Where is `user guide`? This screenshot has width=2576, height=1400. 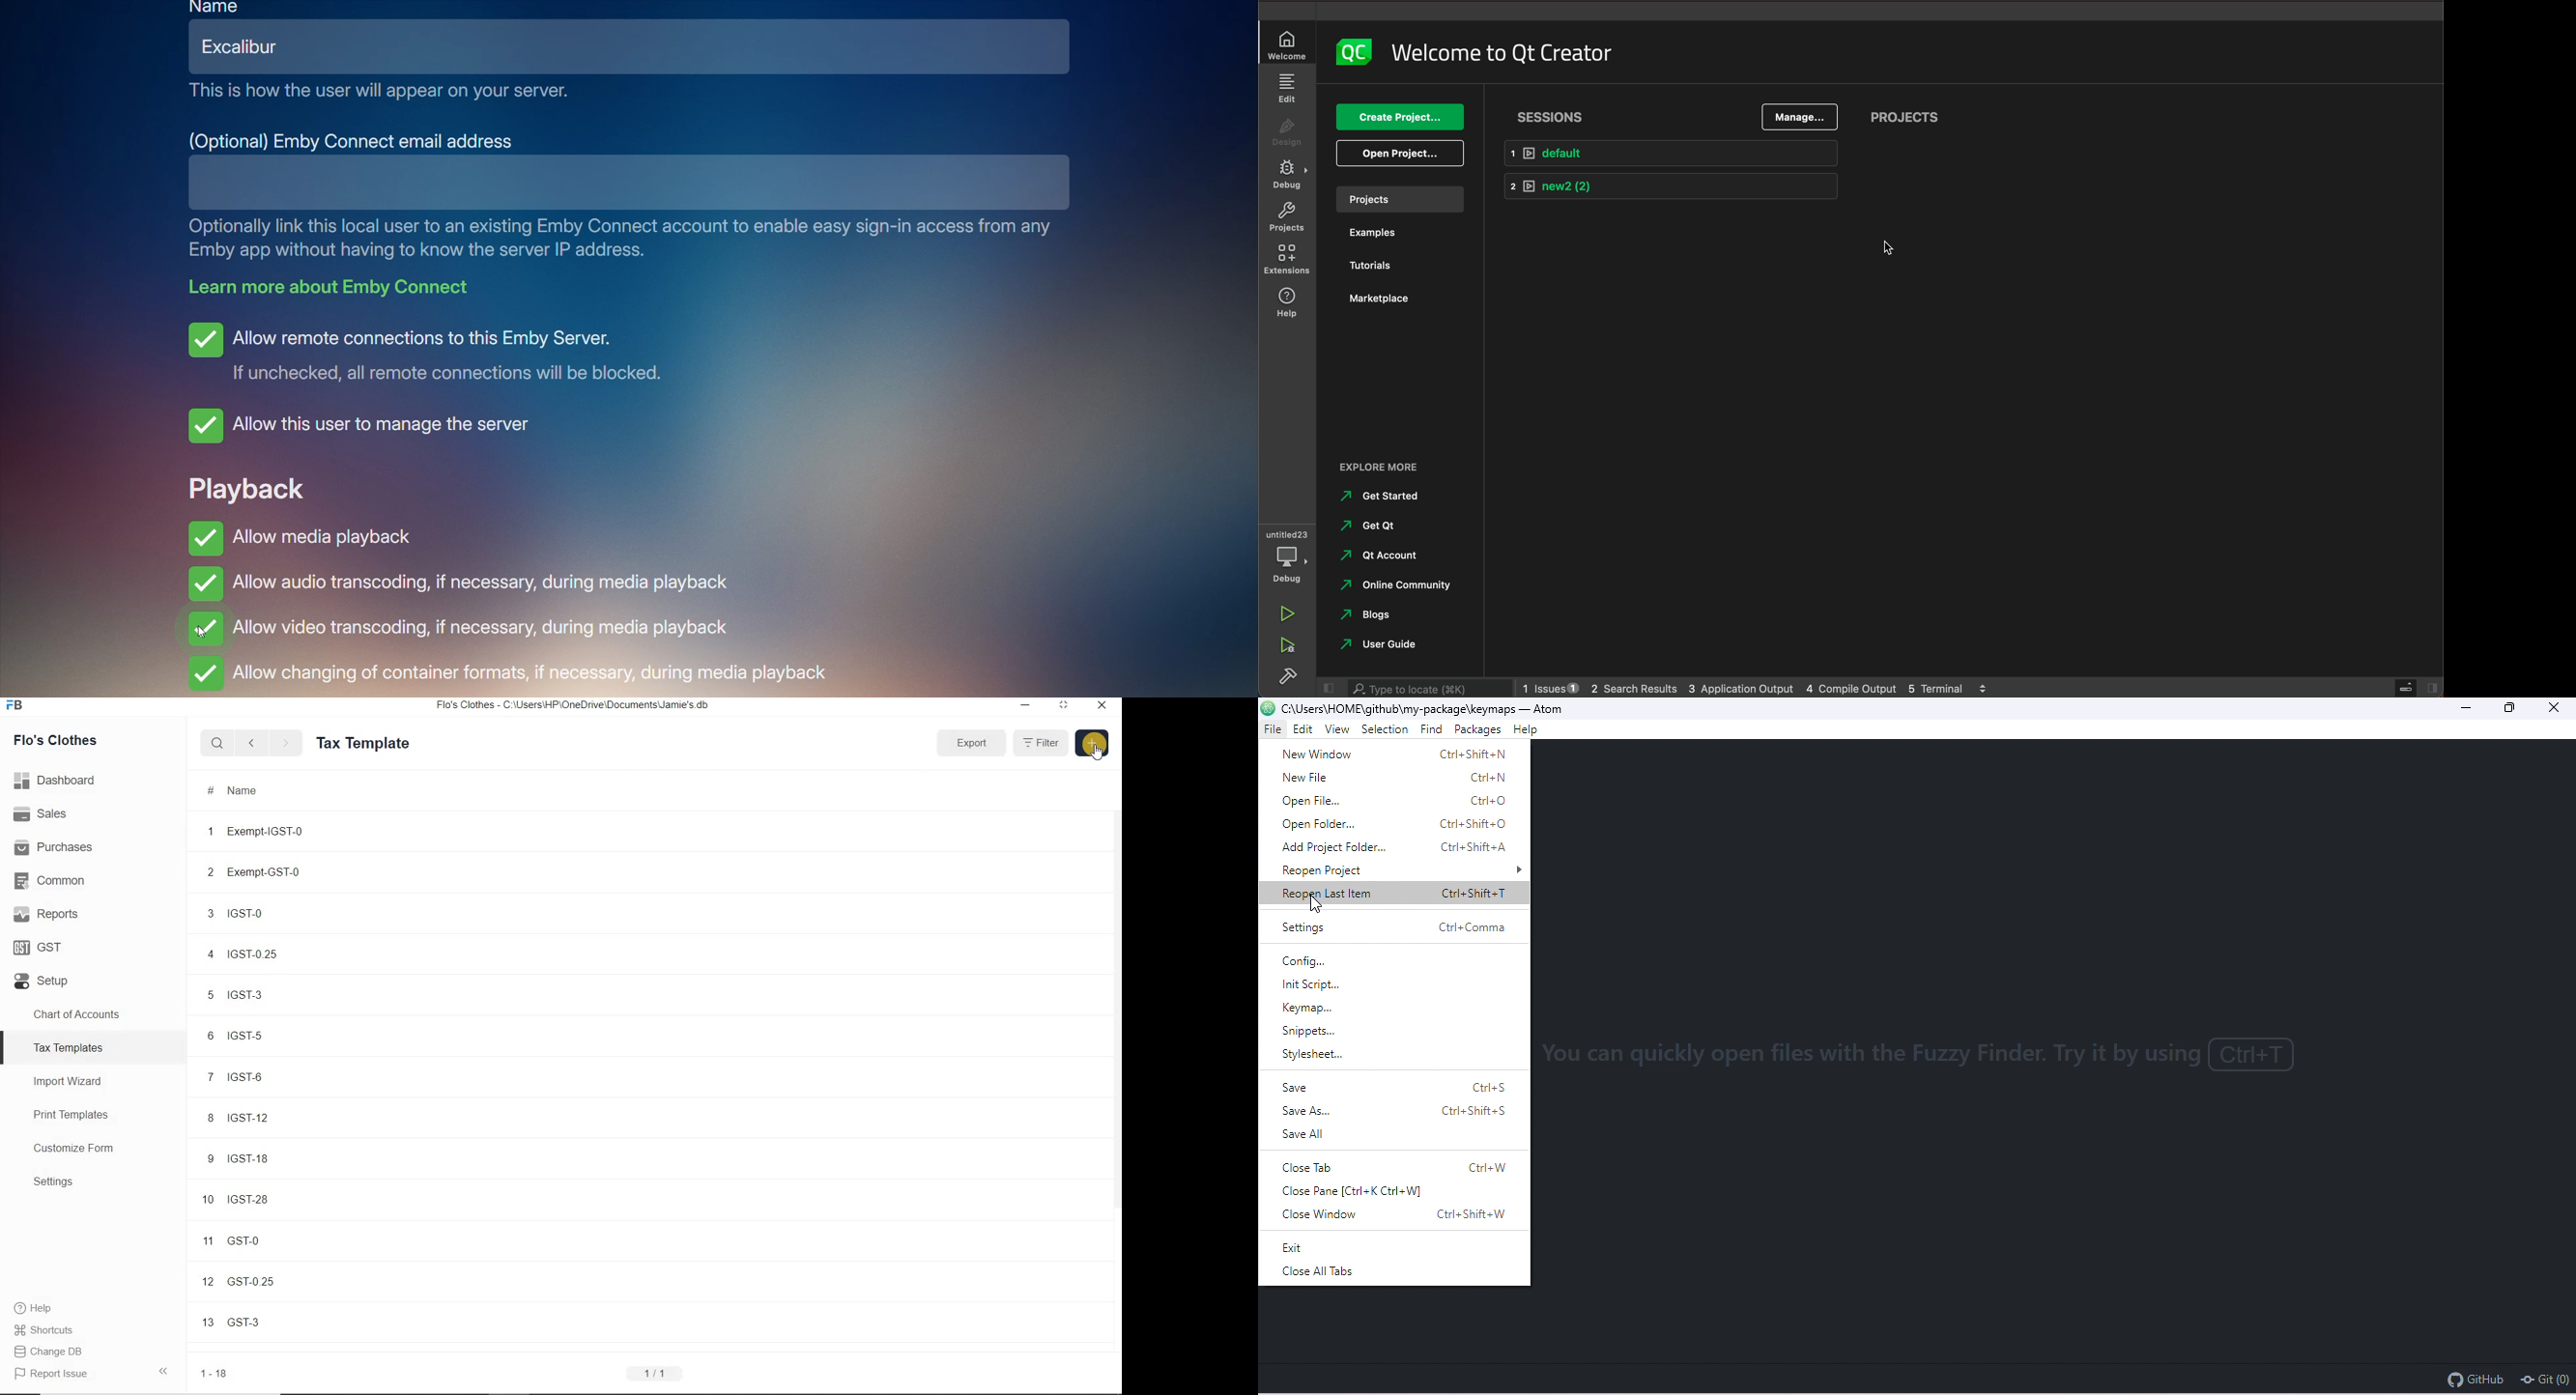 user guide is located at coordinates (1386, 646).